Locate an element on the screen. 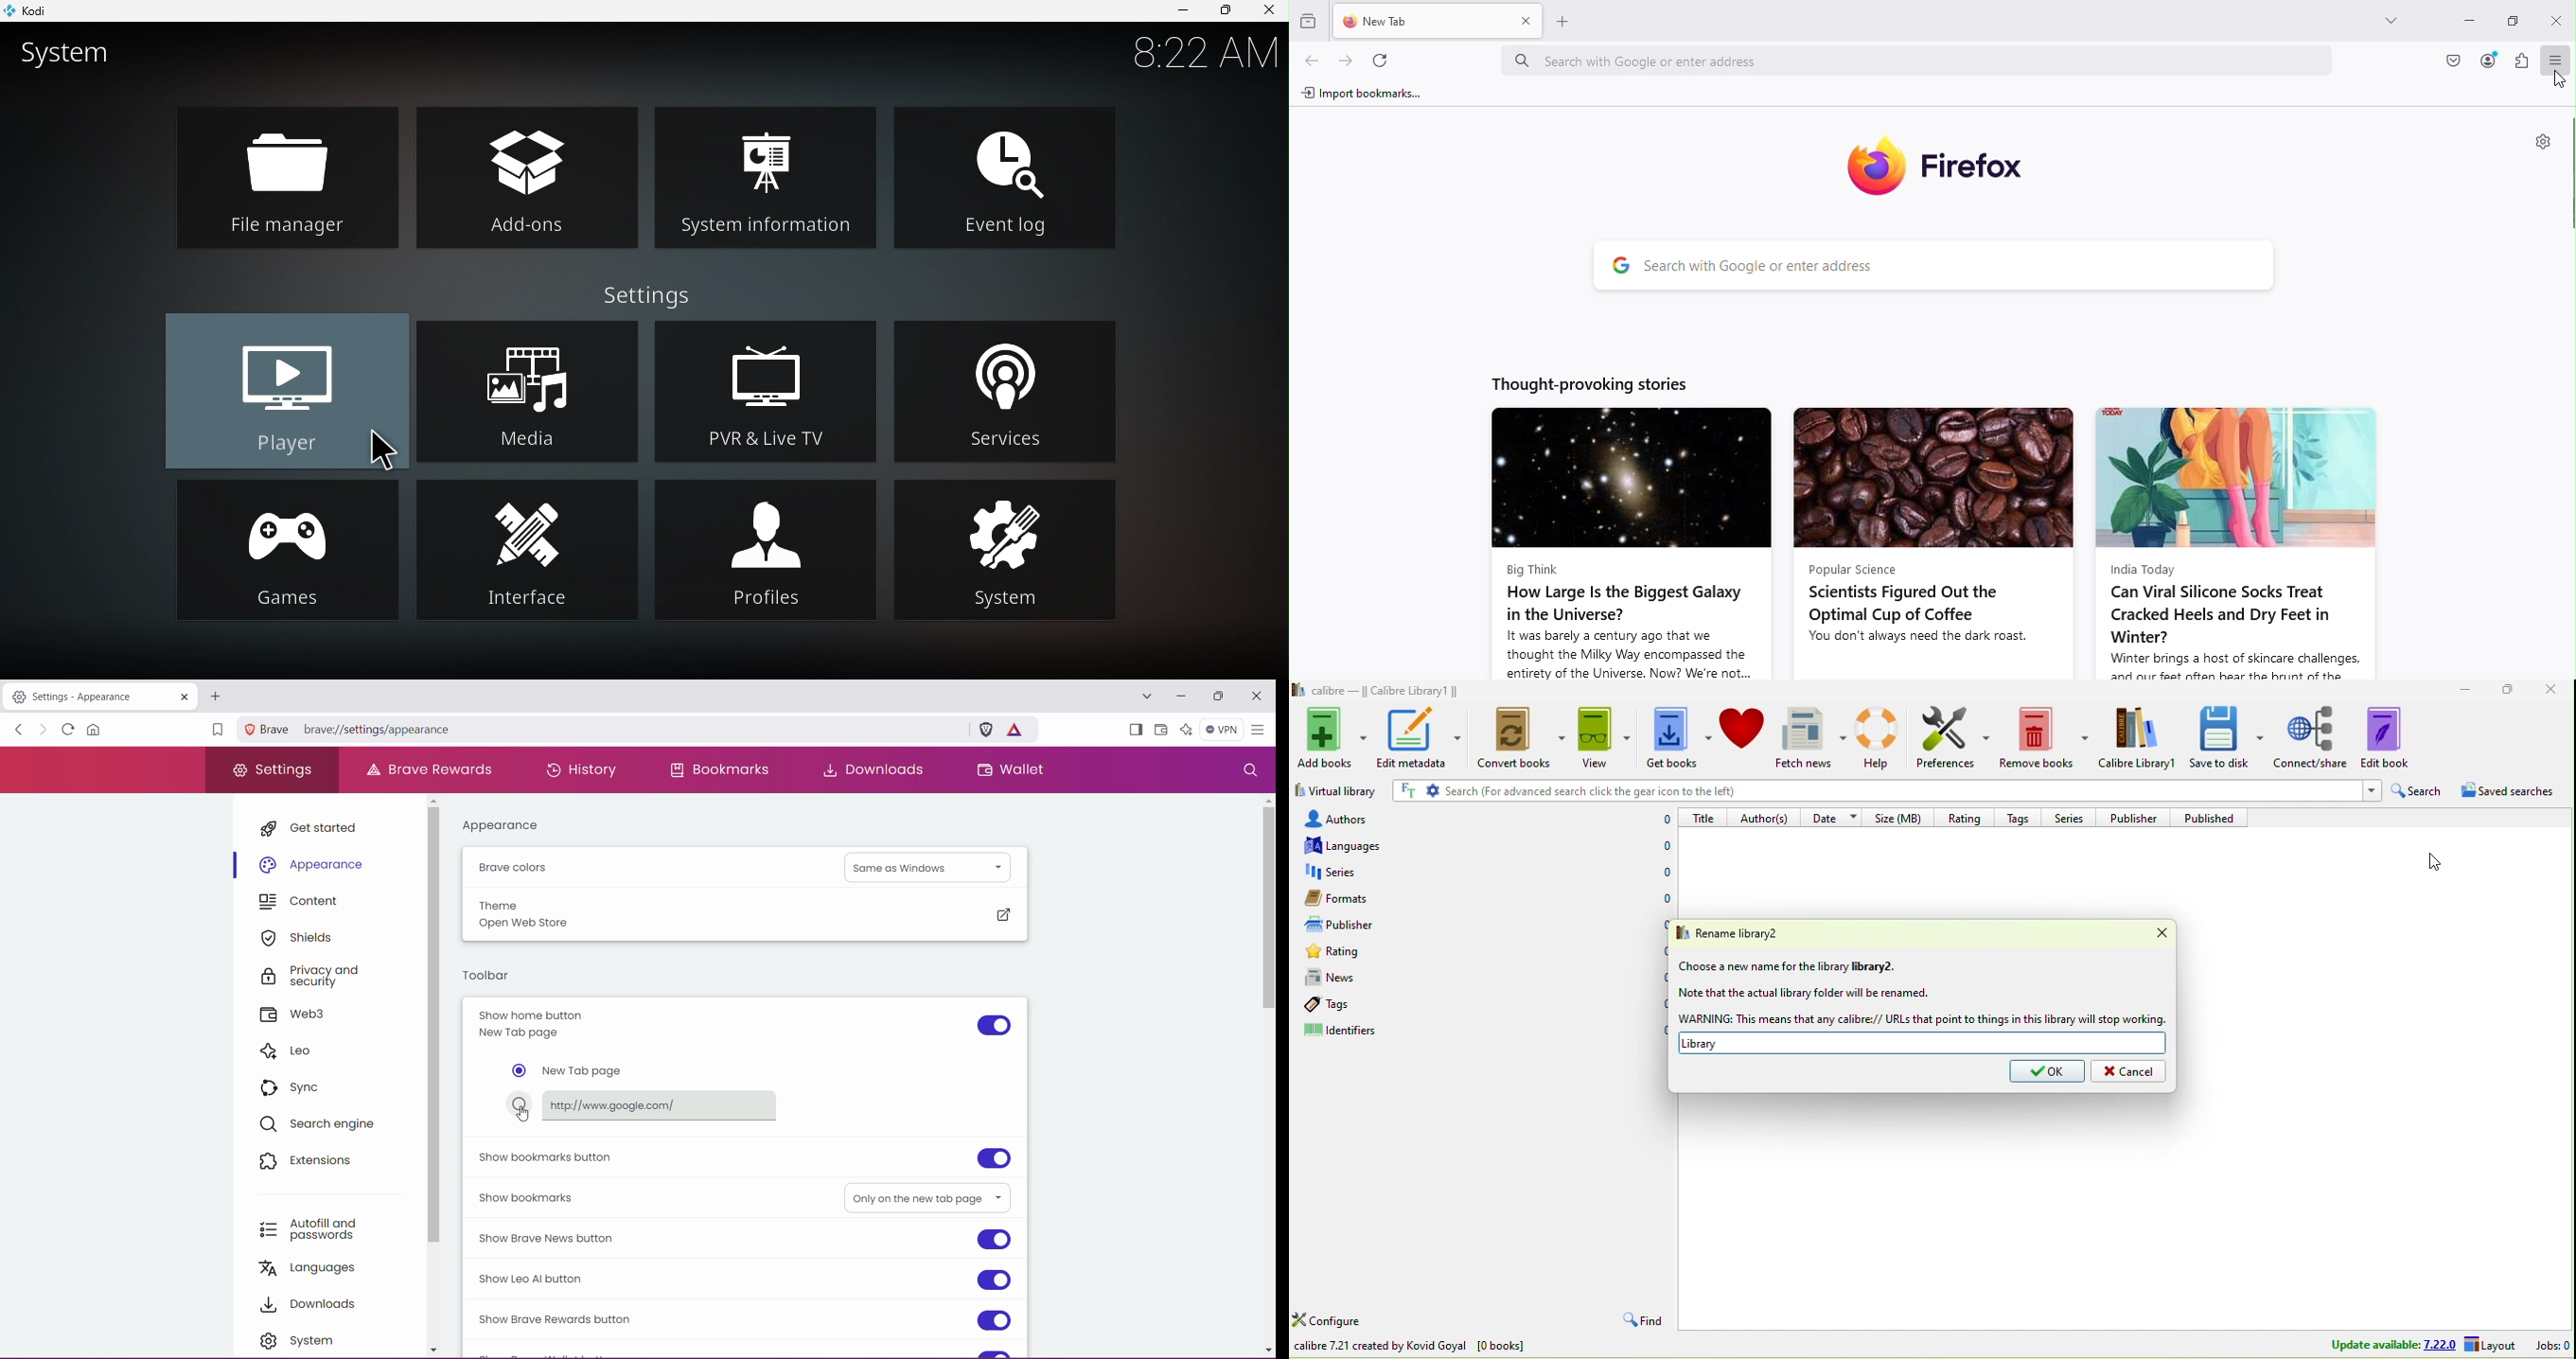  configue is located at coordinates (1349, 1322).